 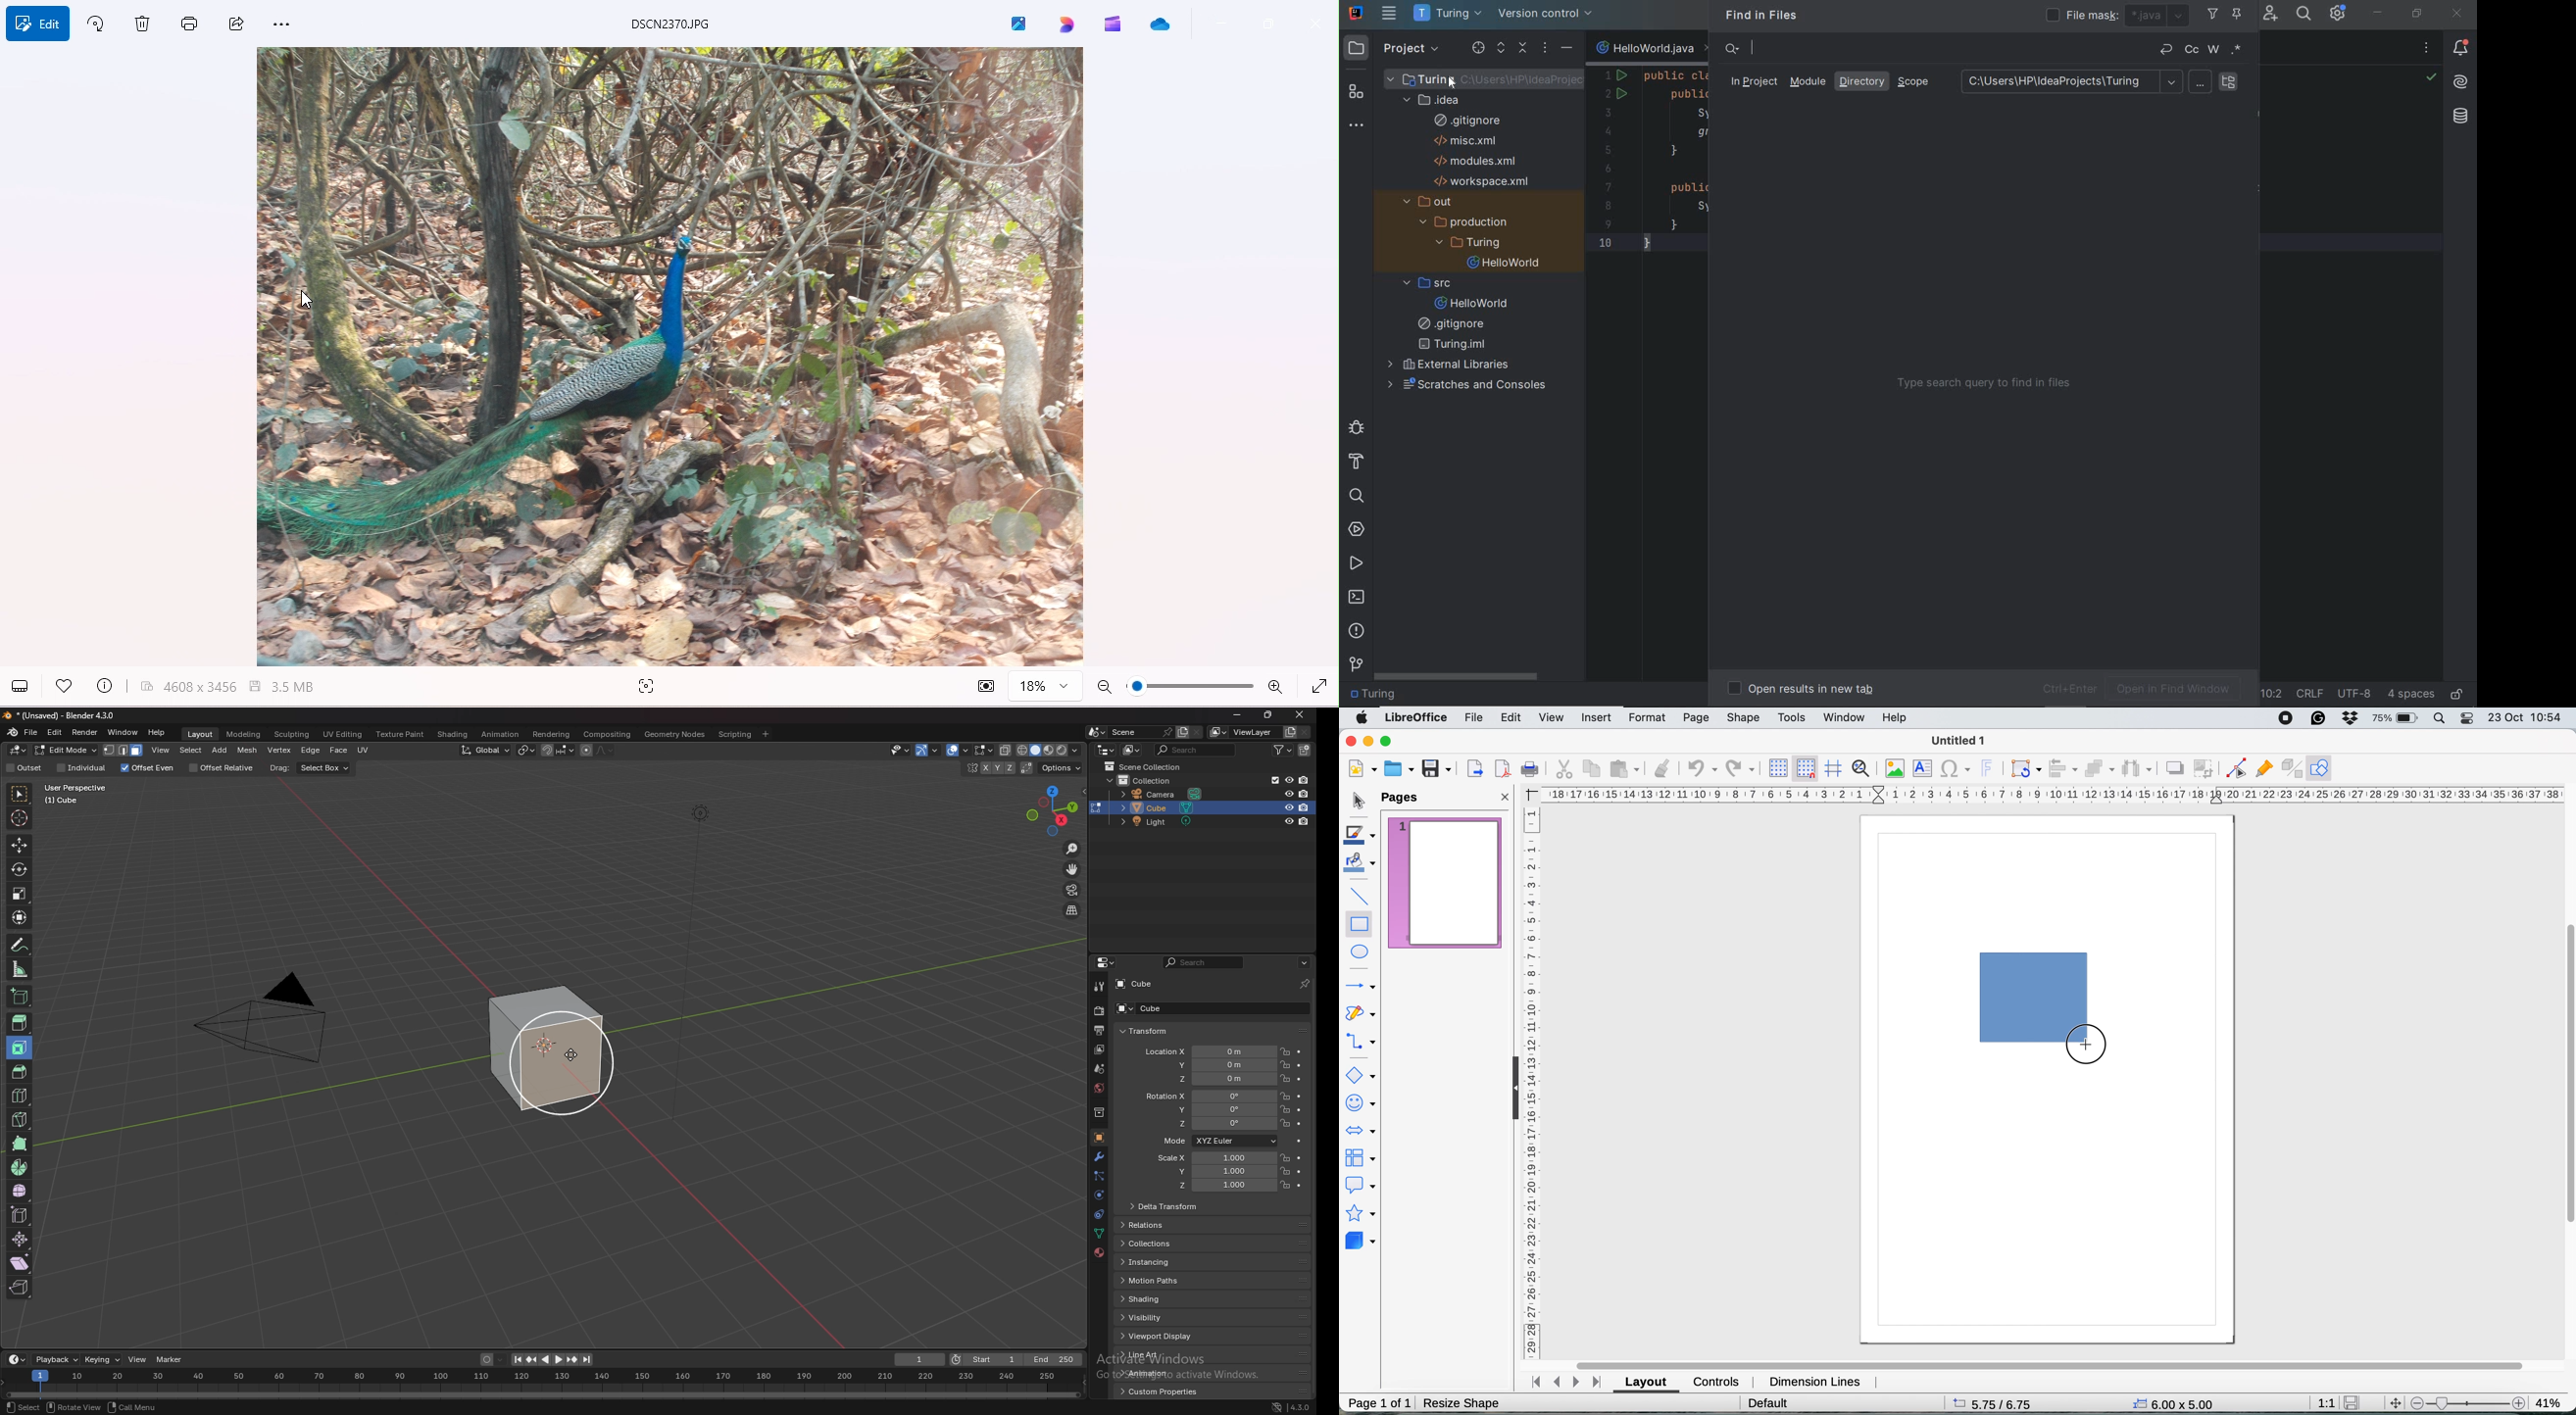 What do you see at coordinates (1361, 1243) in the screenshot?
I see `3d objects` at bounding box center [1361, 1243].